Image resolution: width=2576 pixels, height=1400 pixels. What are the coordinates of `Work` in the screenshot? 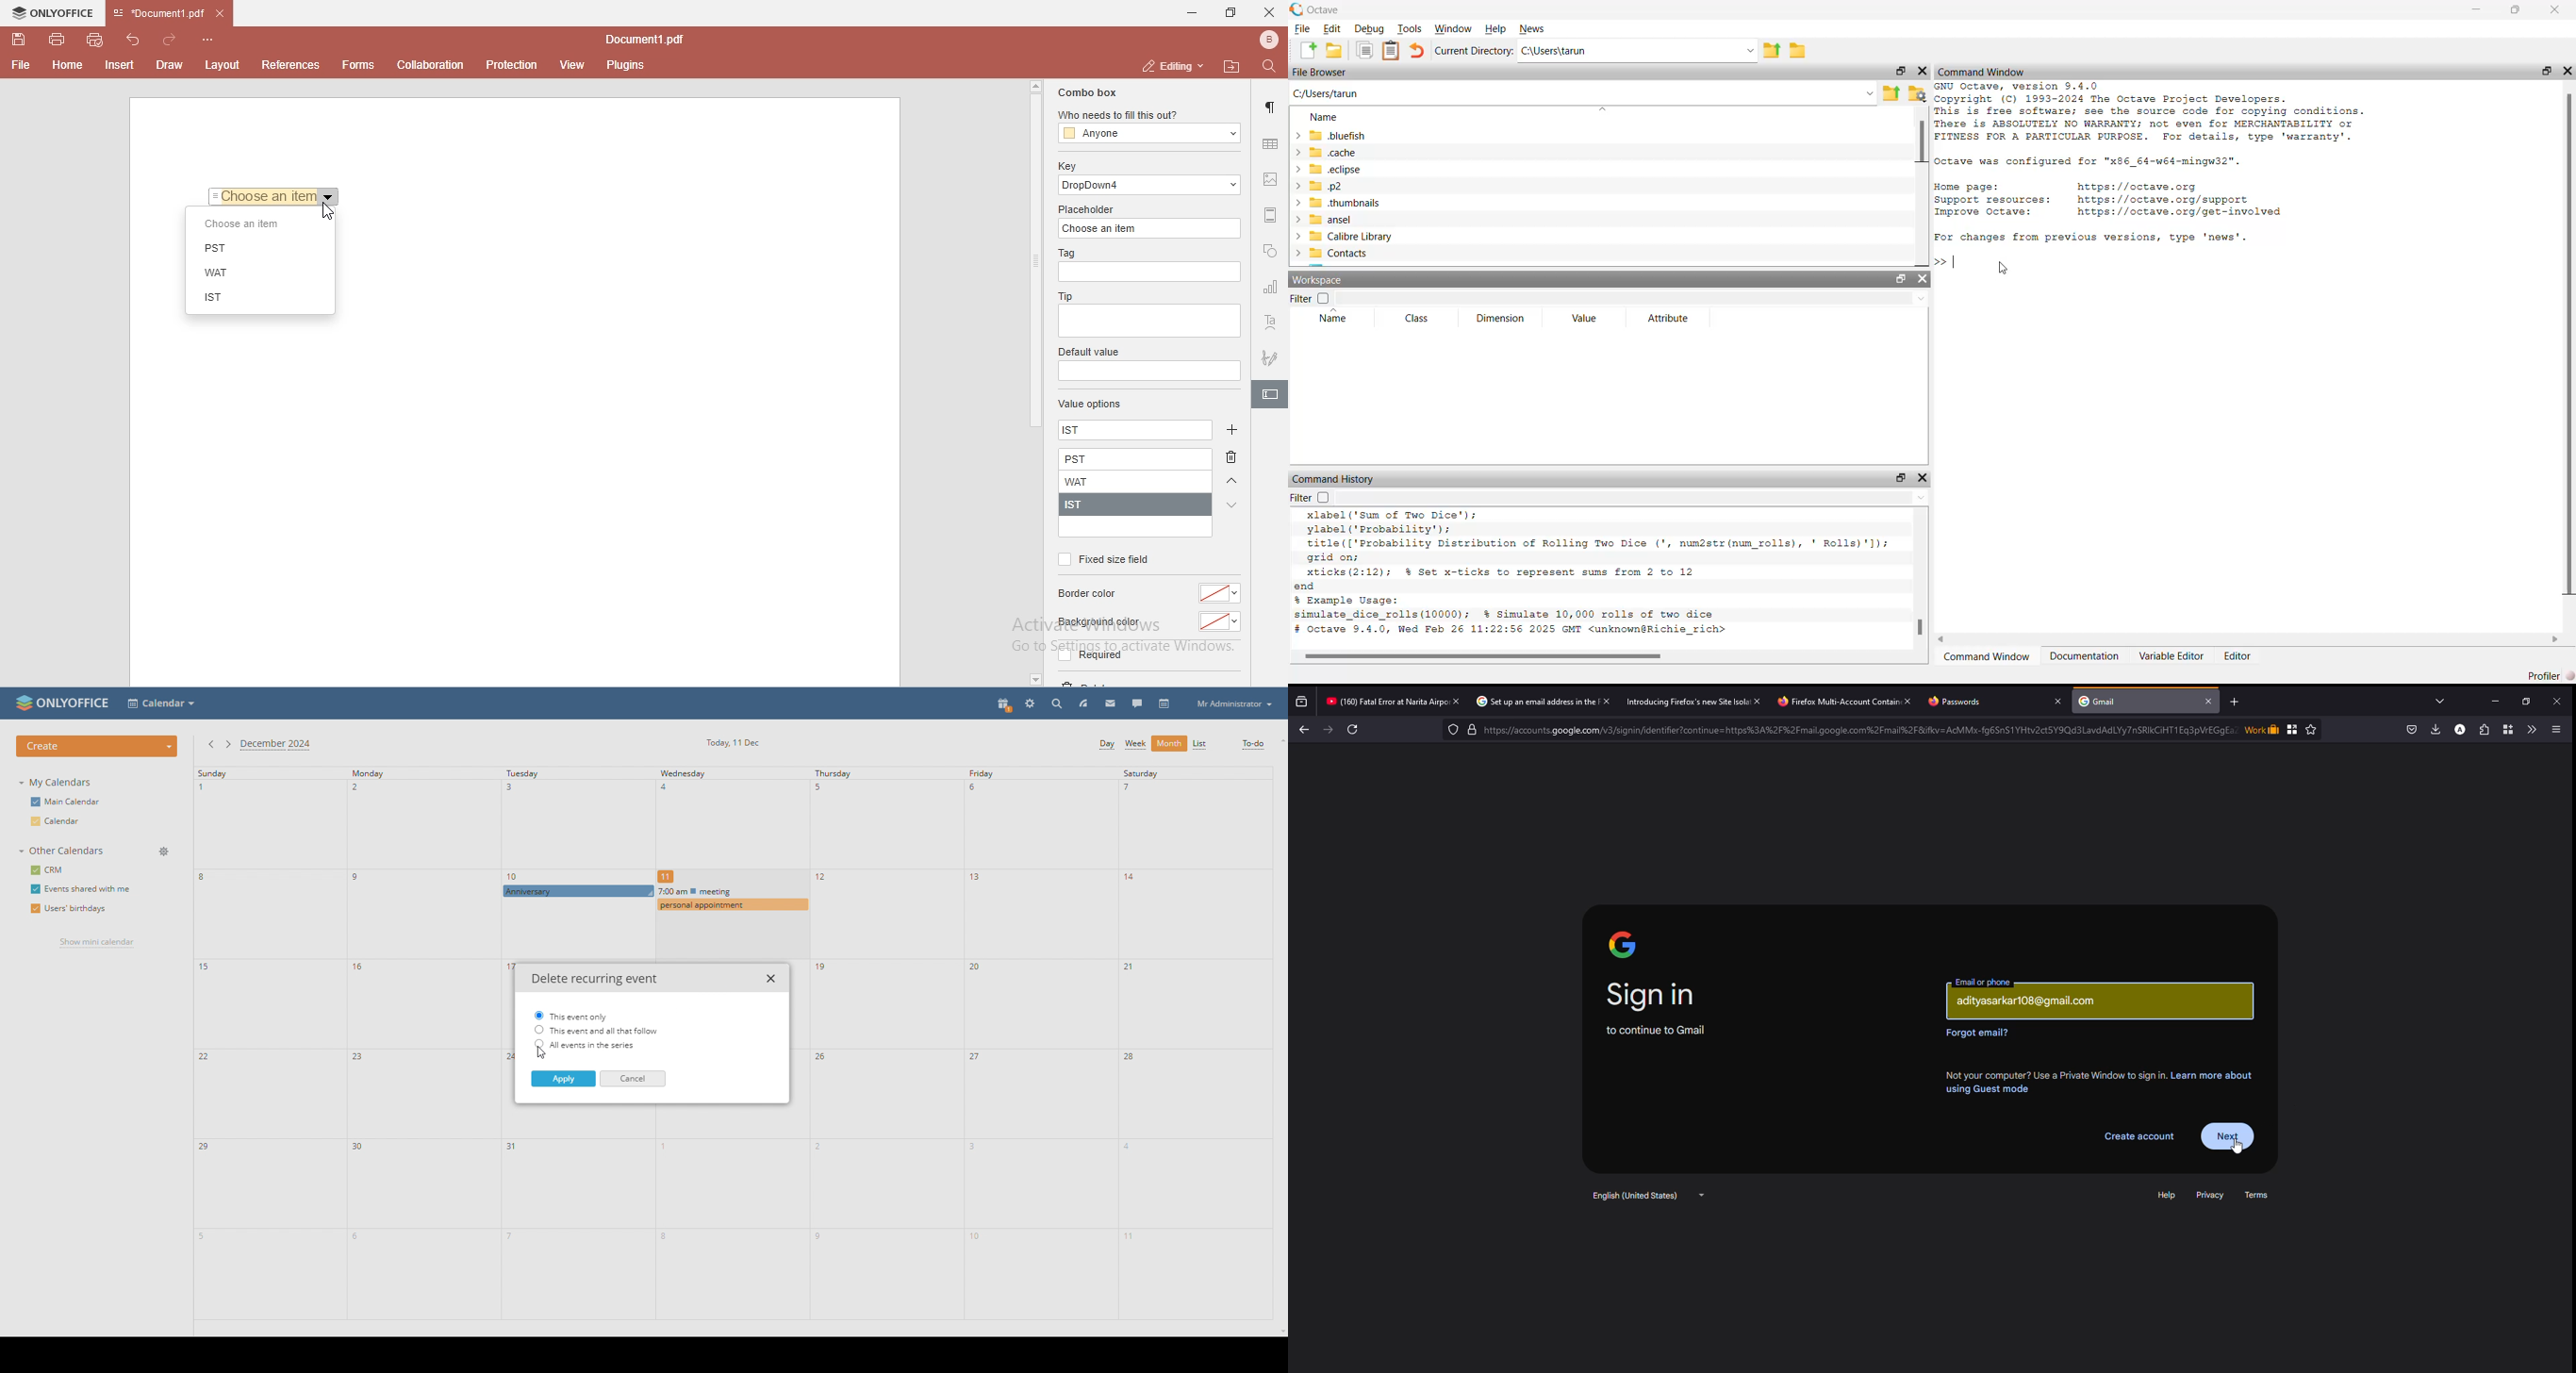 It's located at (2262, 729).